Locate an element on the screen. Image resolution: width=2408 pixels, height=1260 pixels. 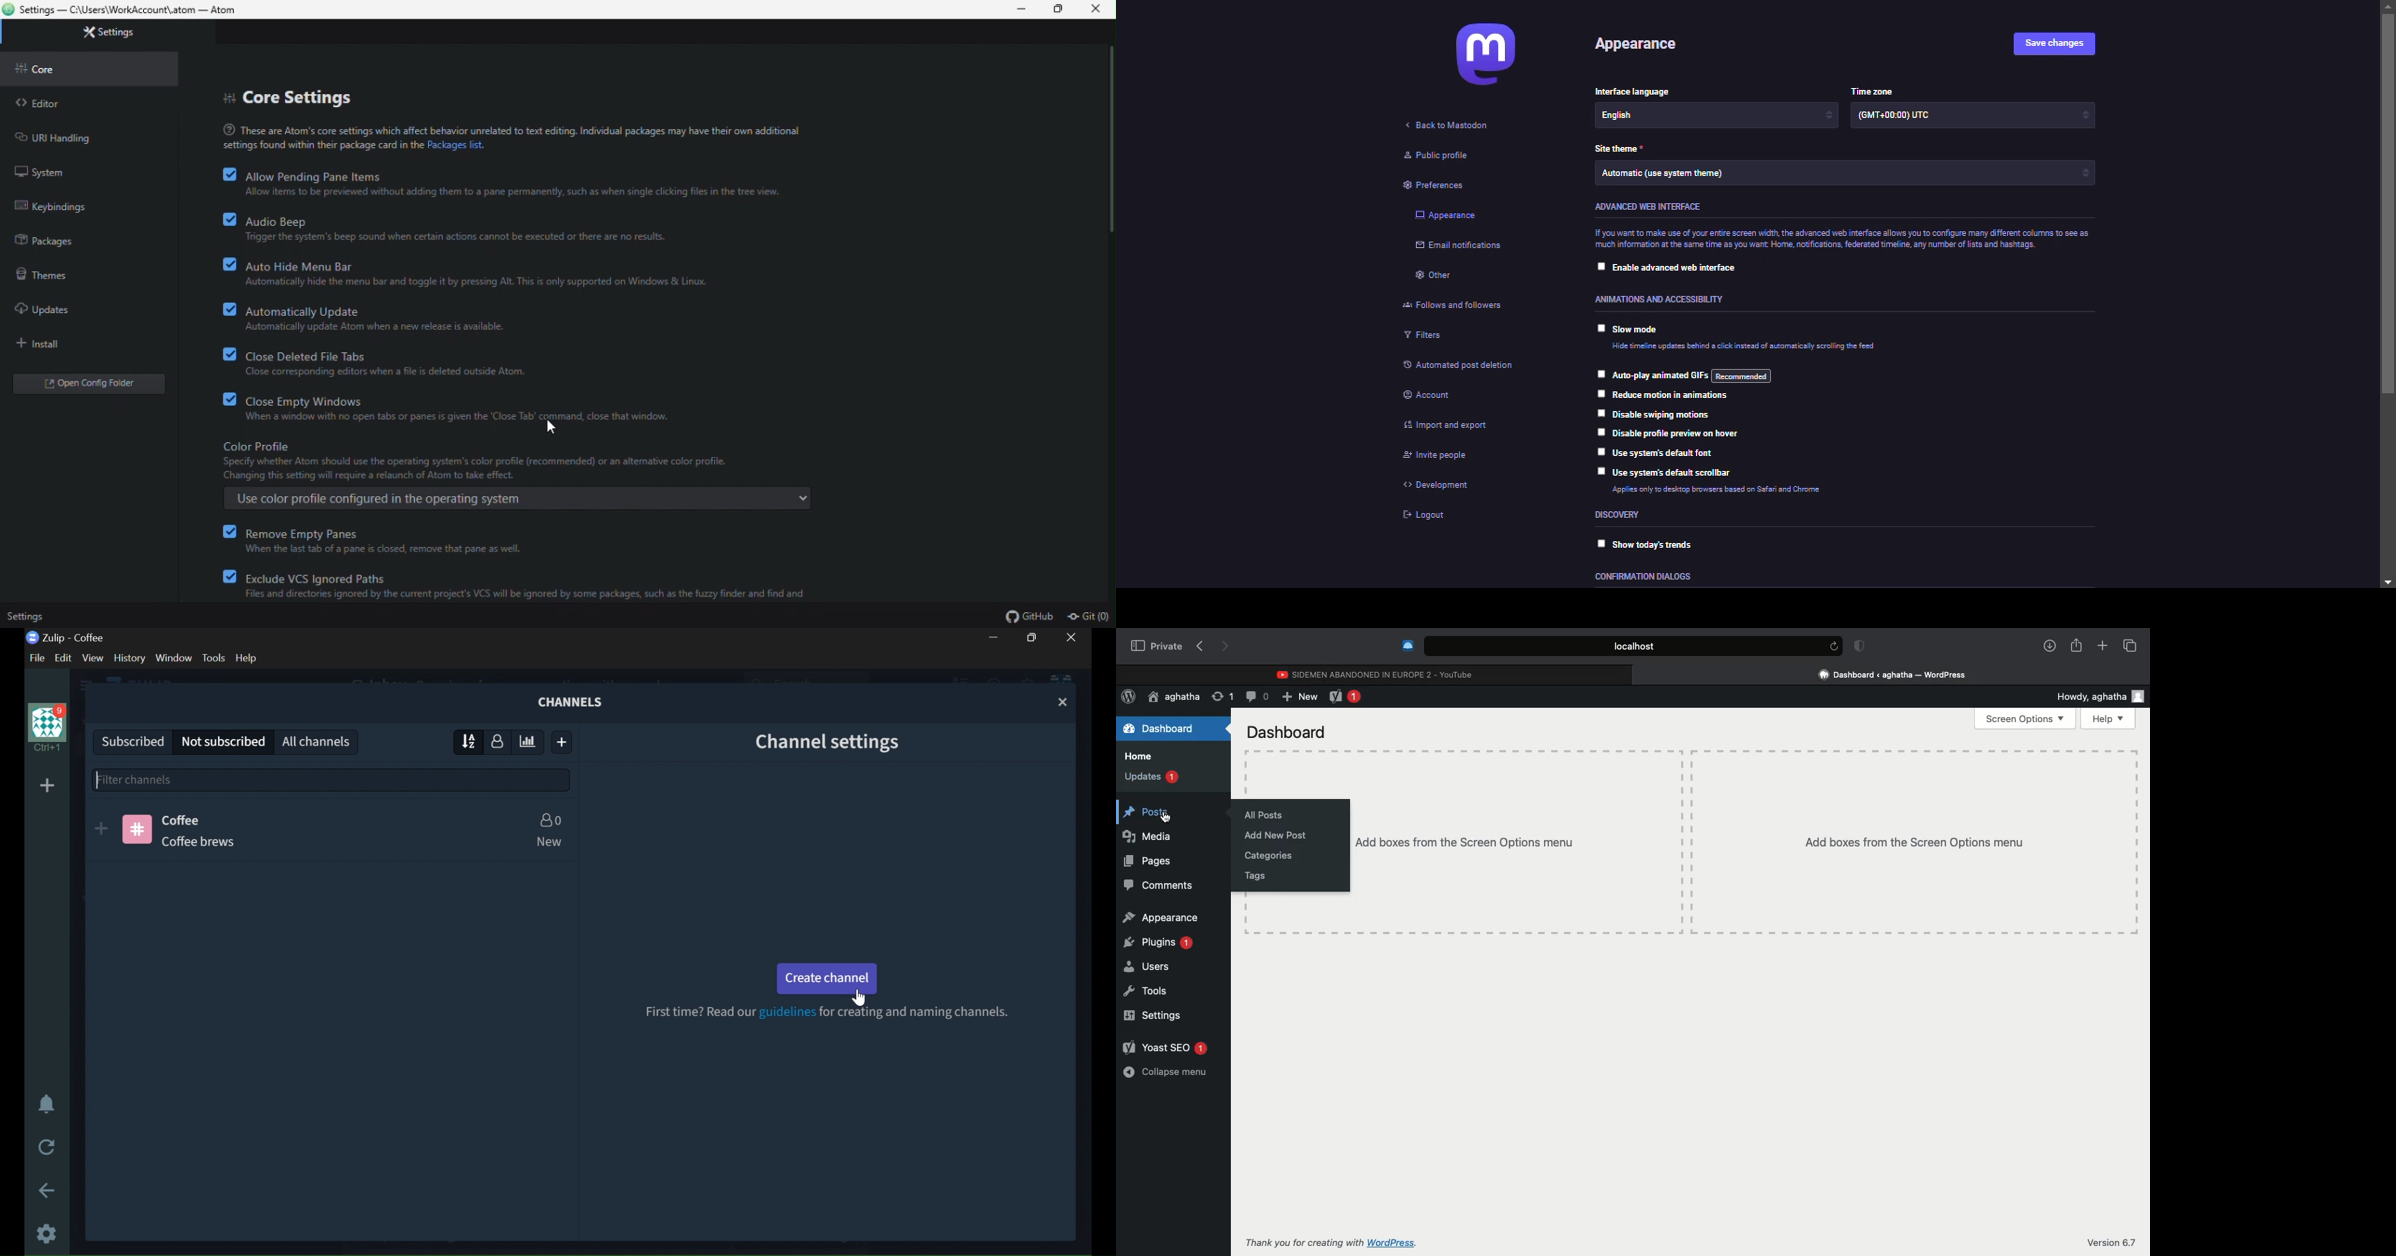
CLOSE is located at coordinates (1072, 637).